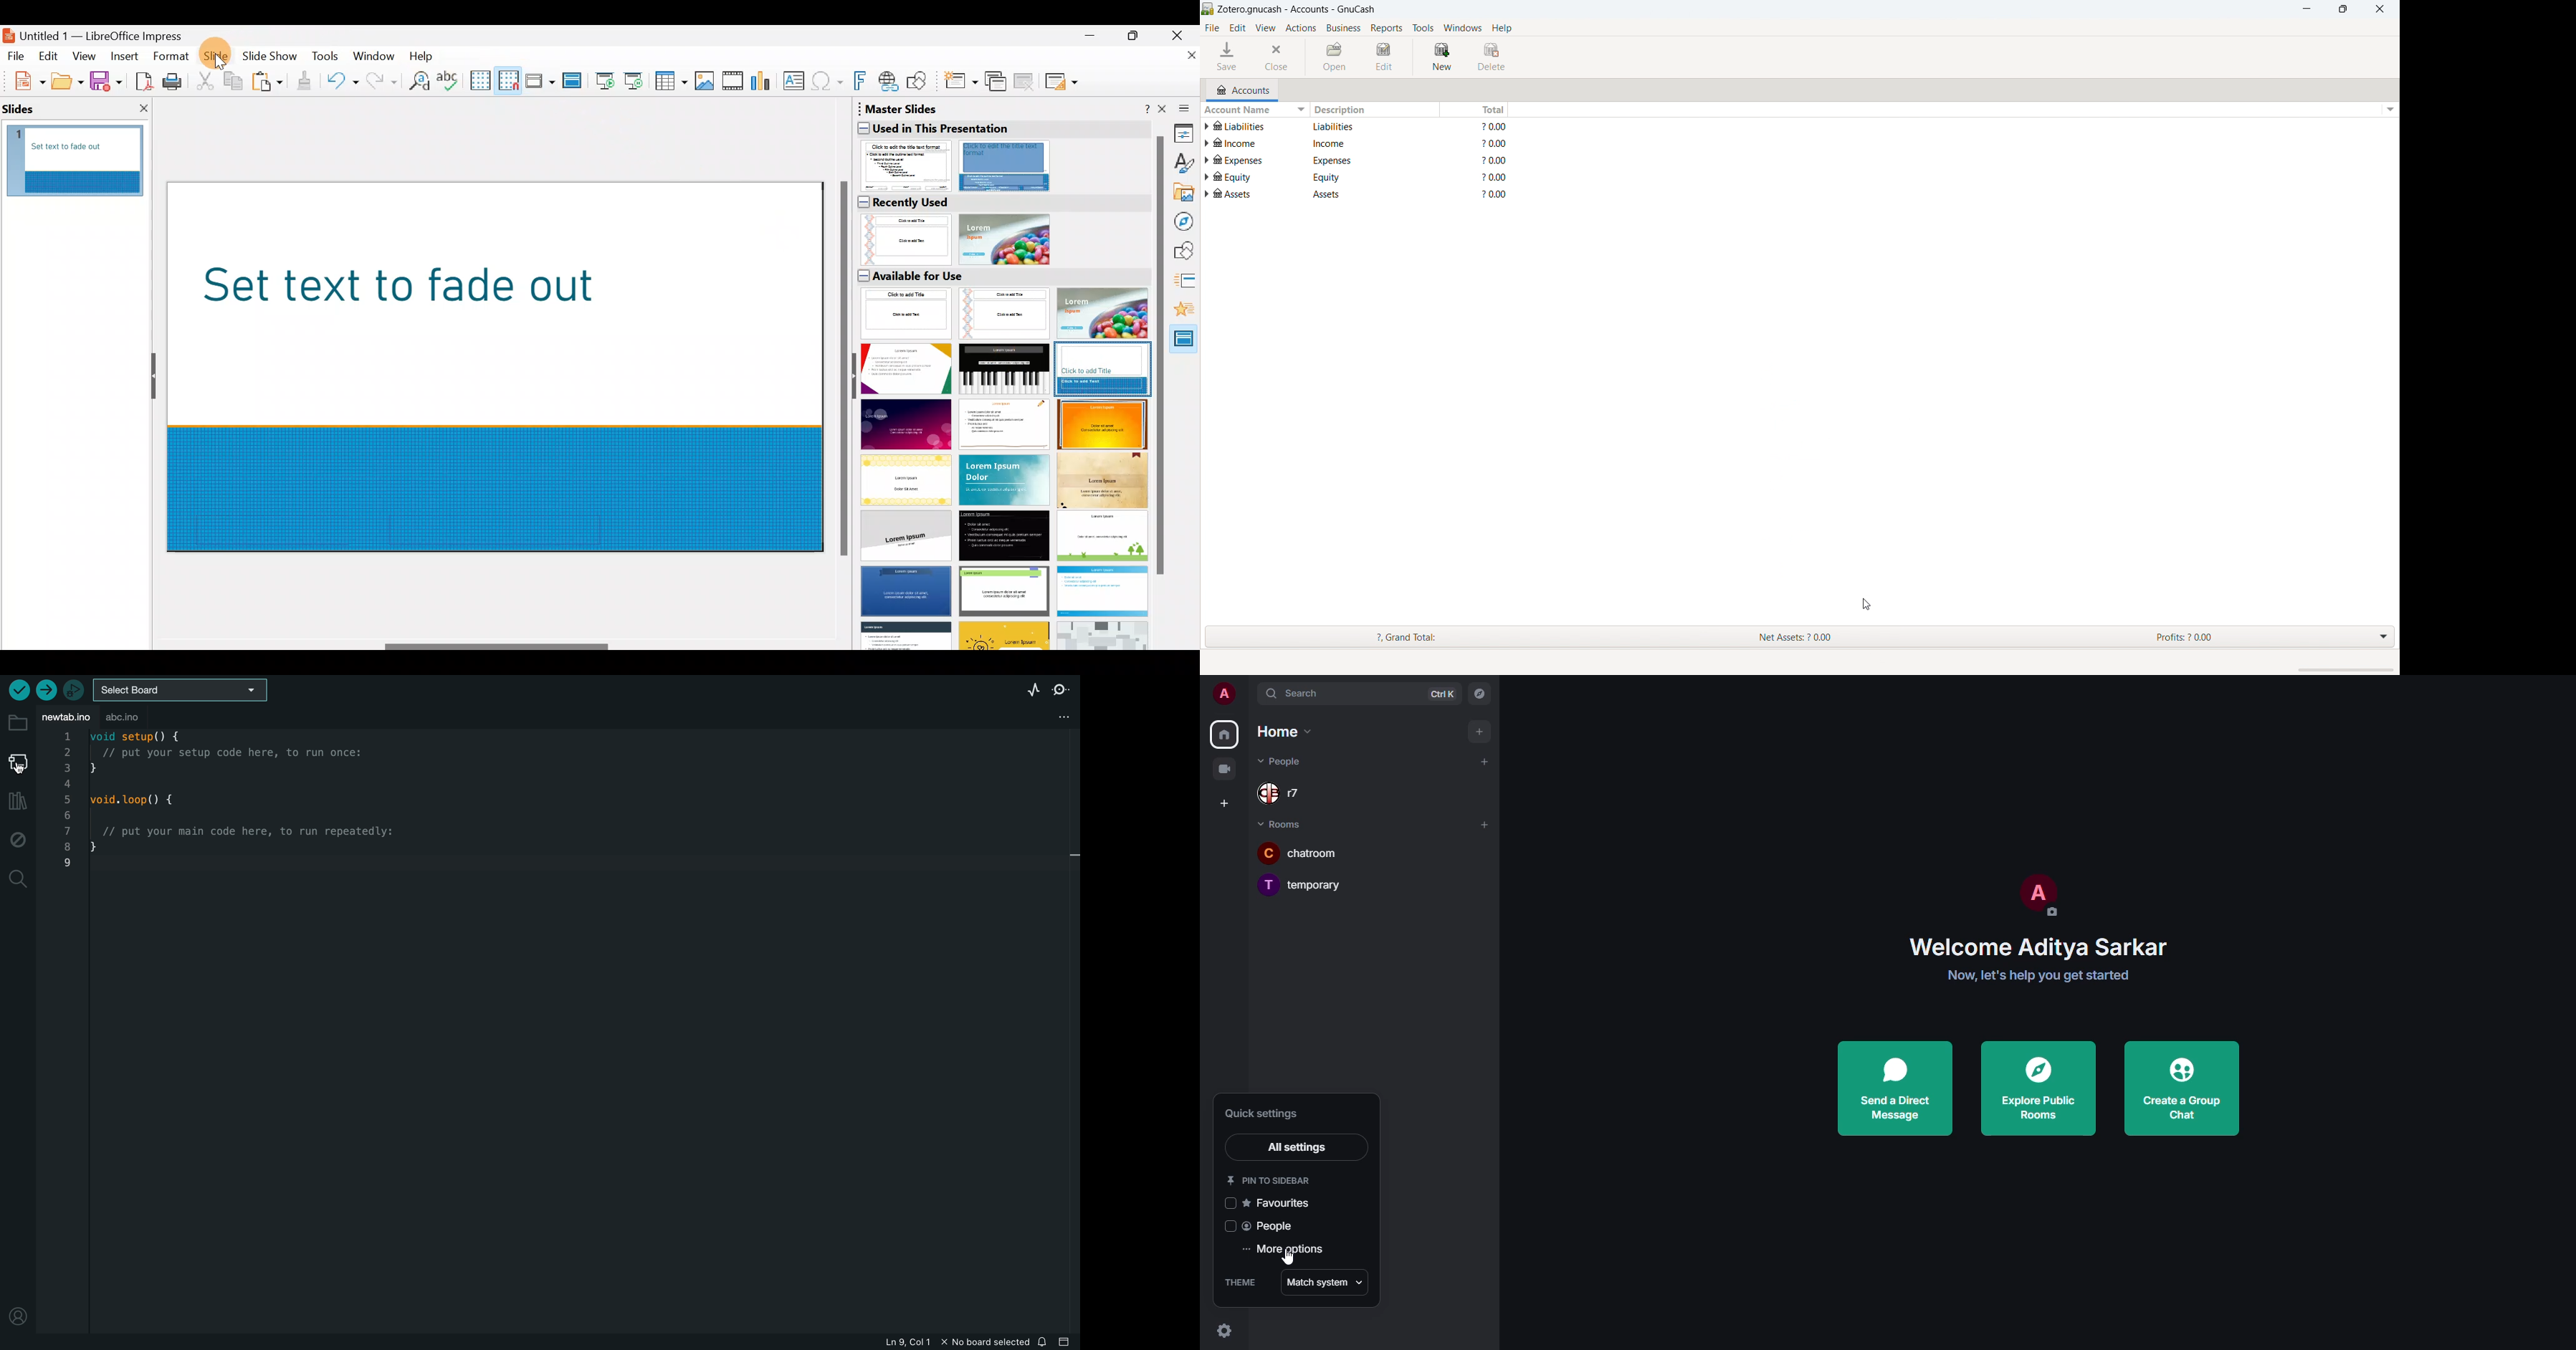 Image resolution: width=2576 pixels, height=1372 pixels. I want to click on delete, so click(1492, 56).